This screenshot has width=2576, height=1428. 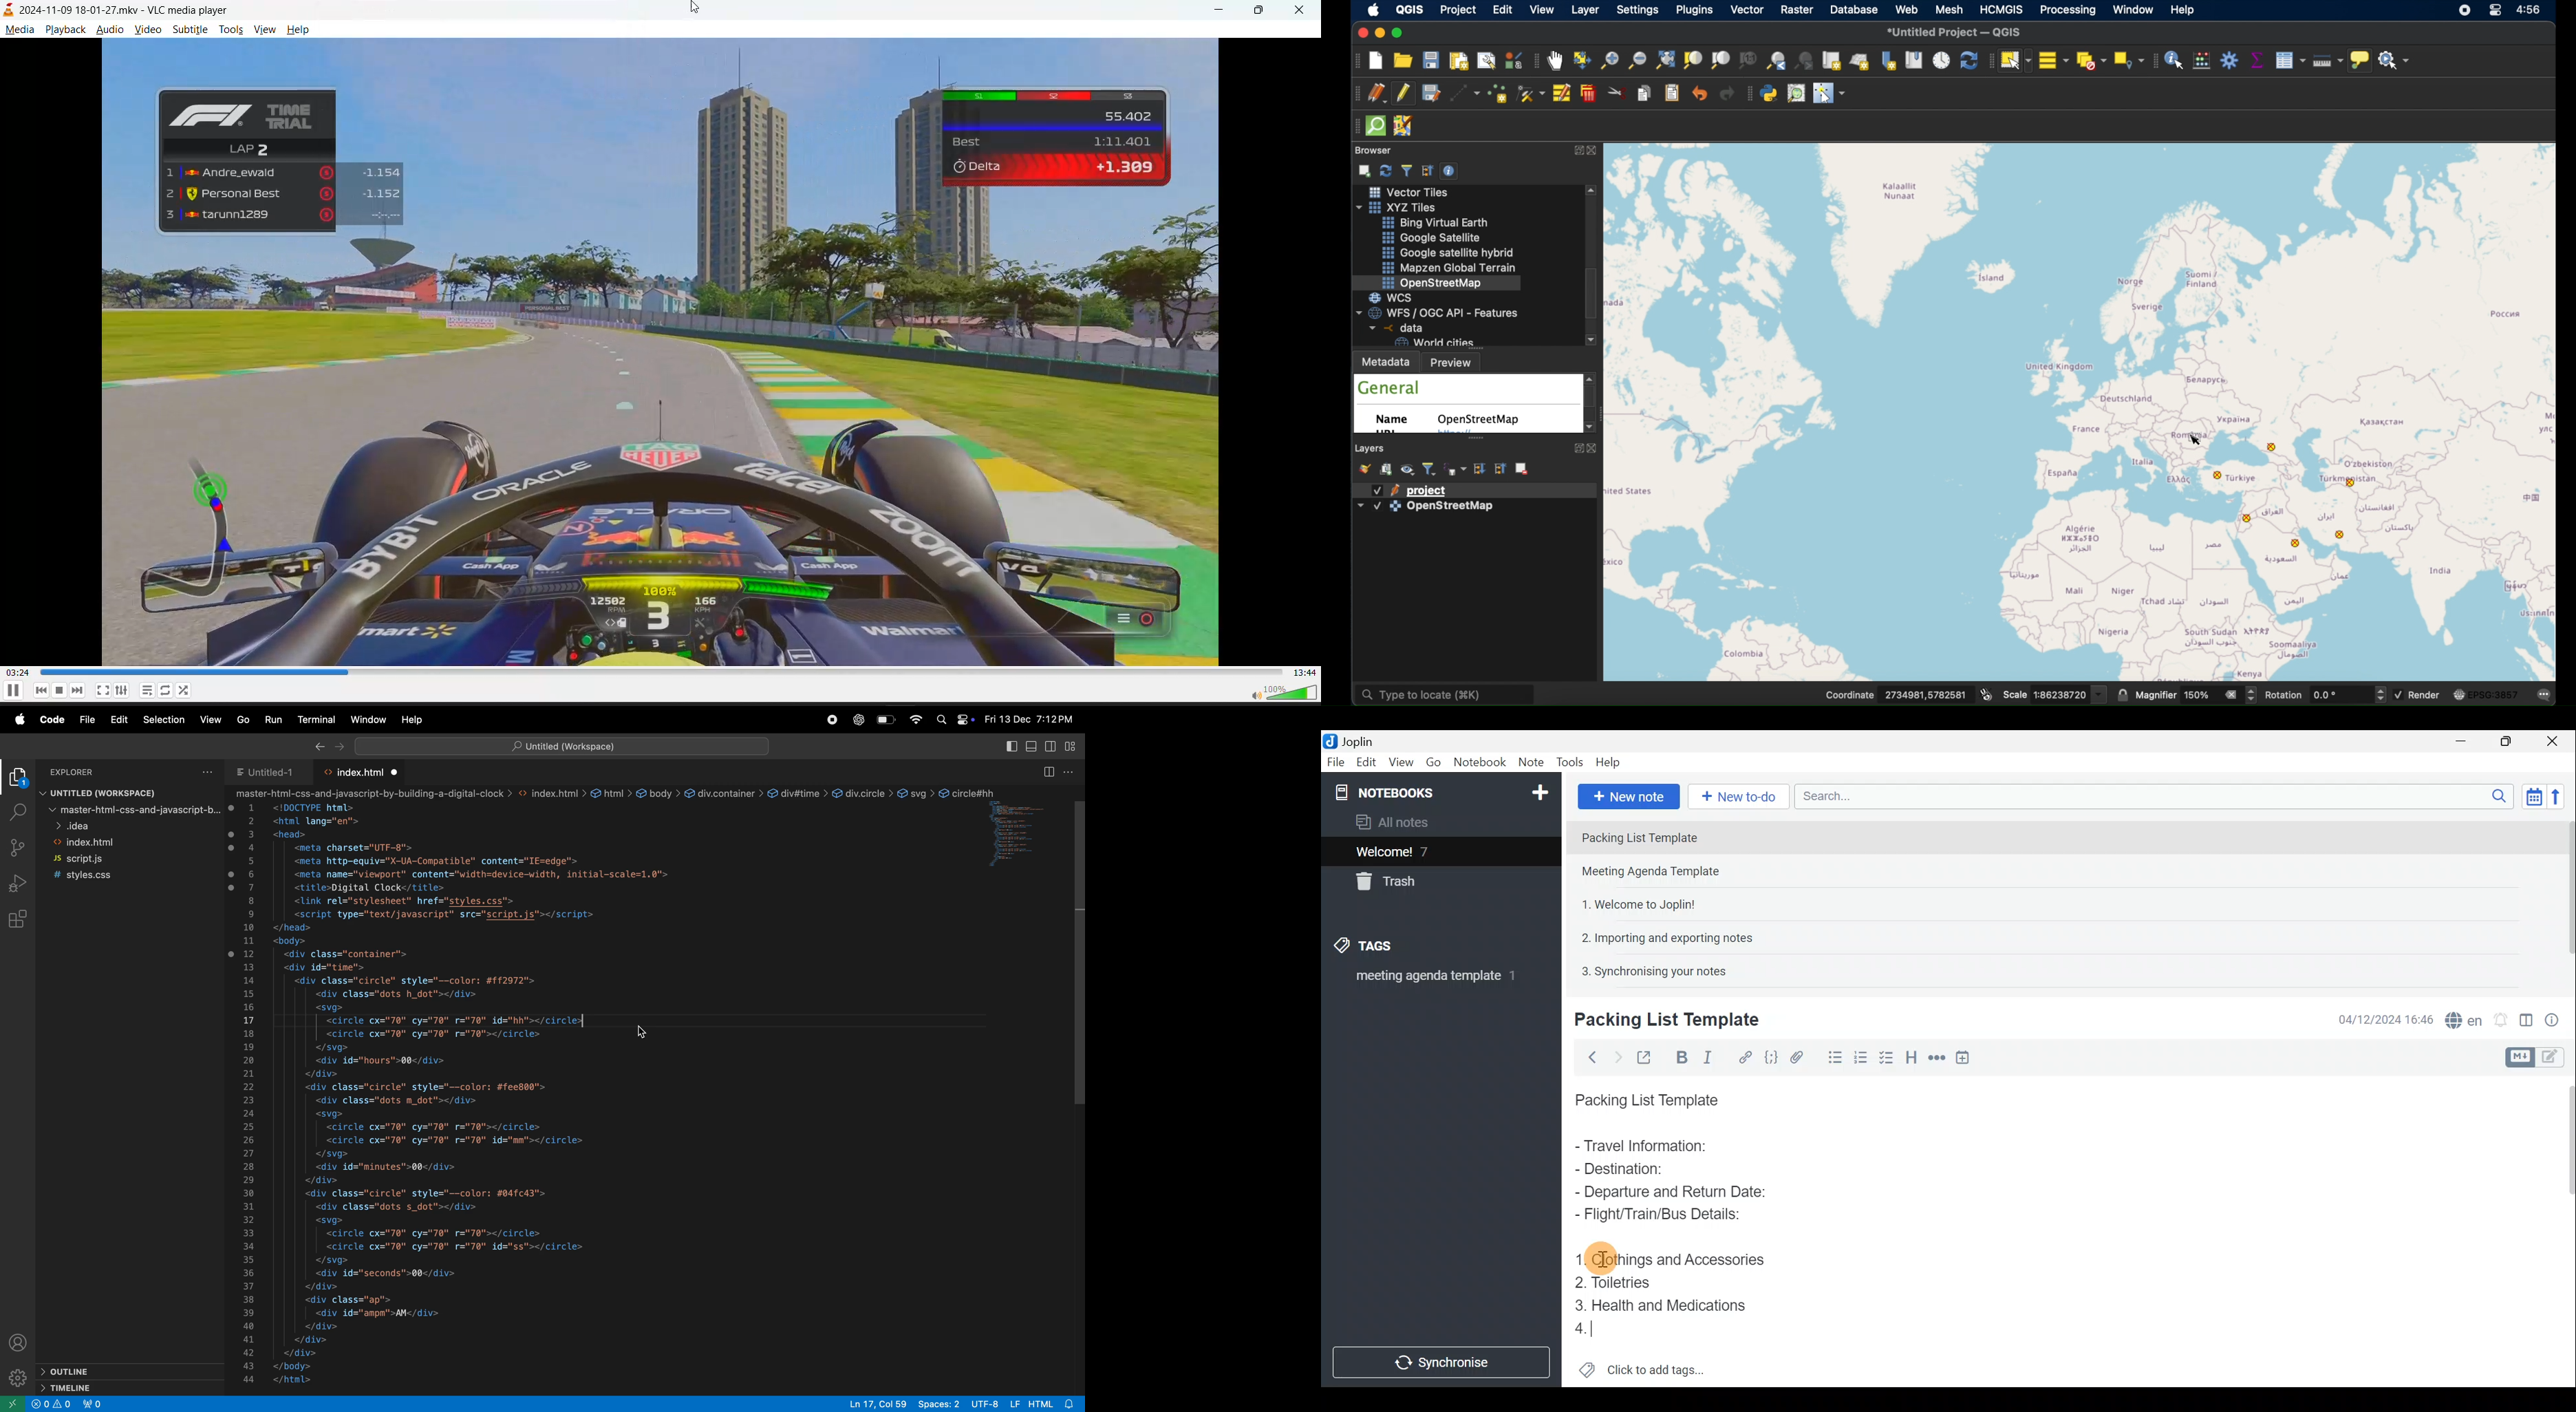 I want to click on Scroll bar, so click(x=2564, y=897).